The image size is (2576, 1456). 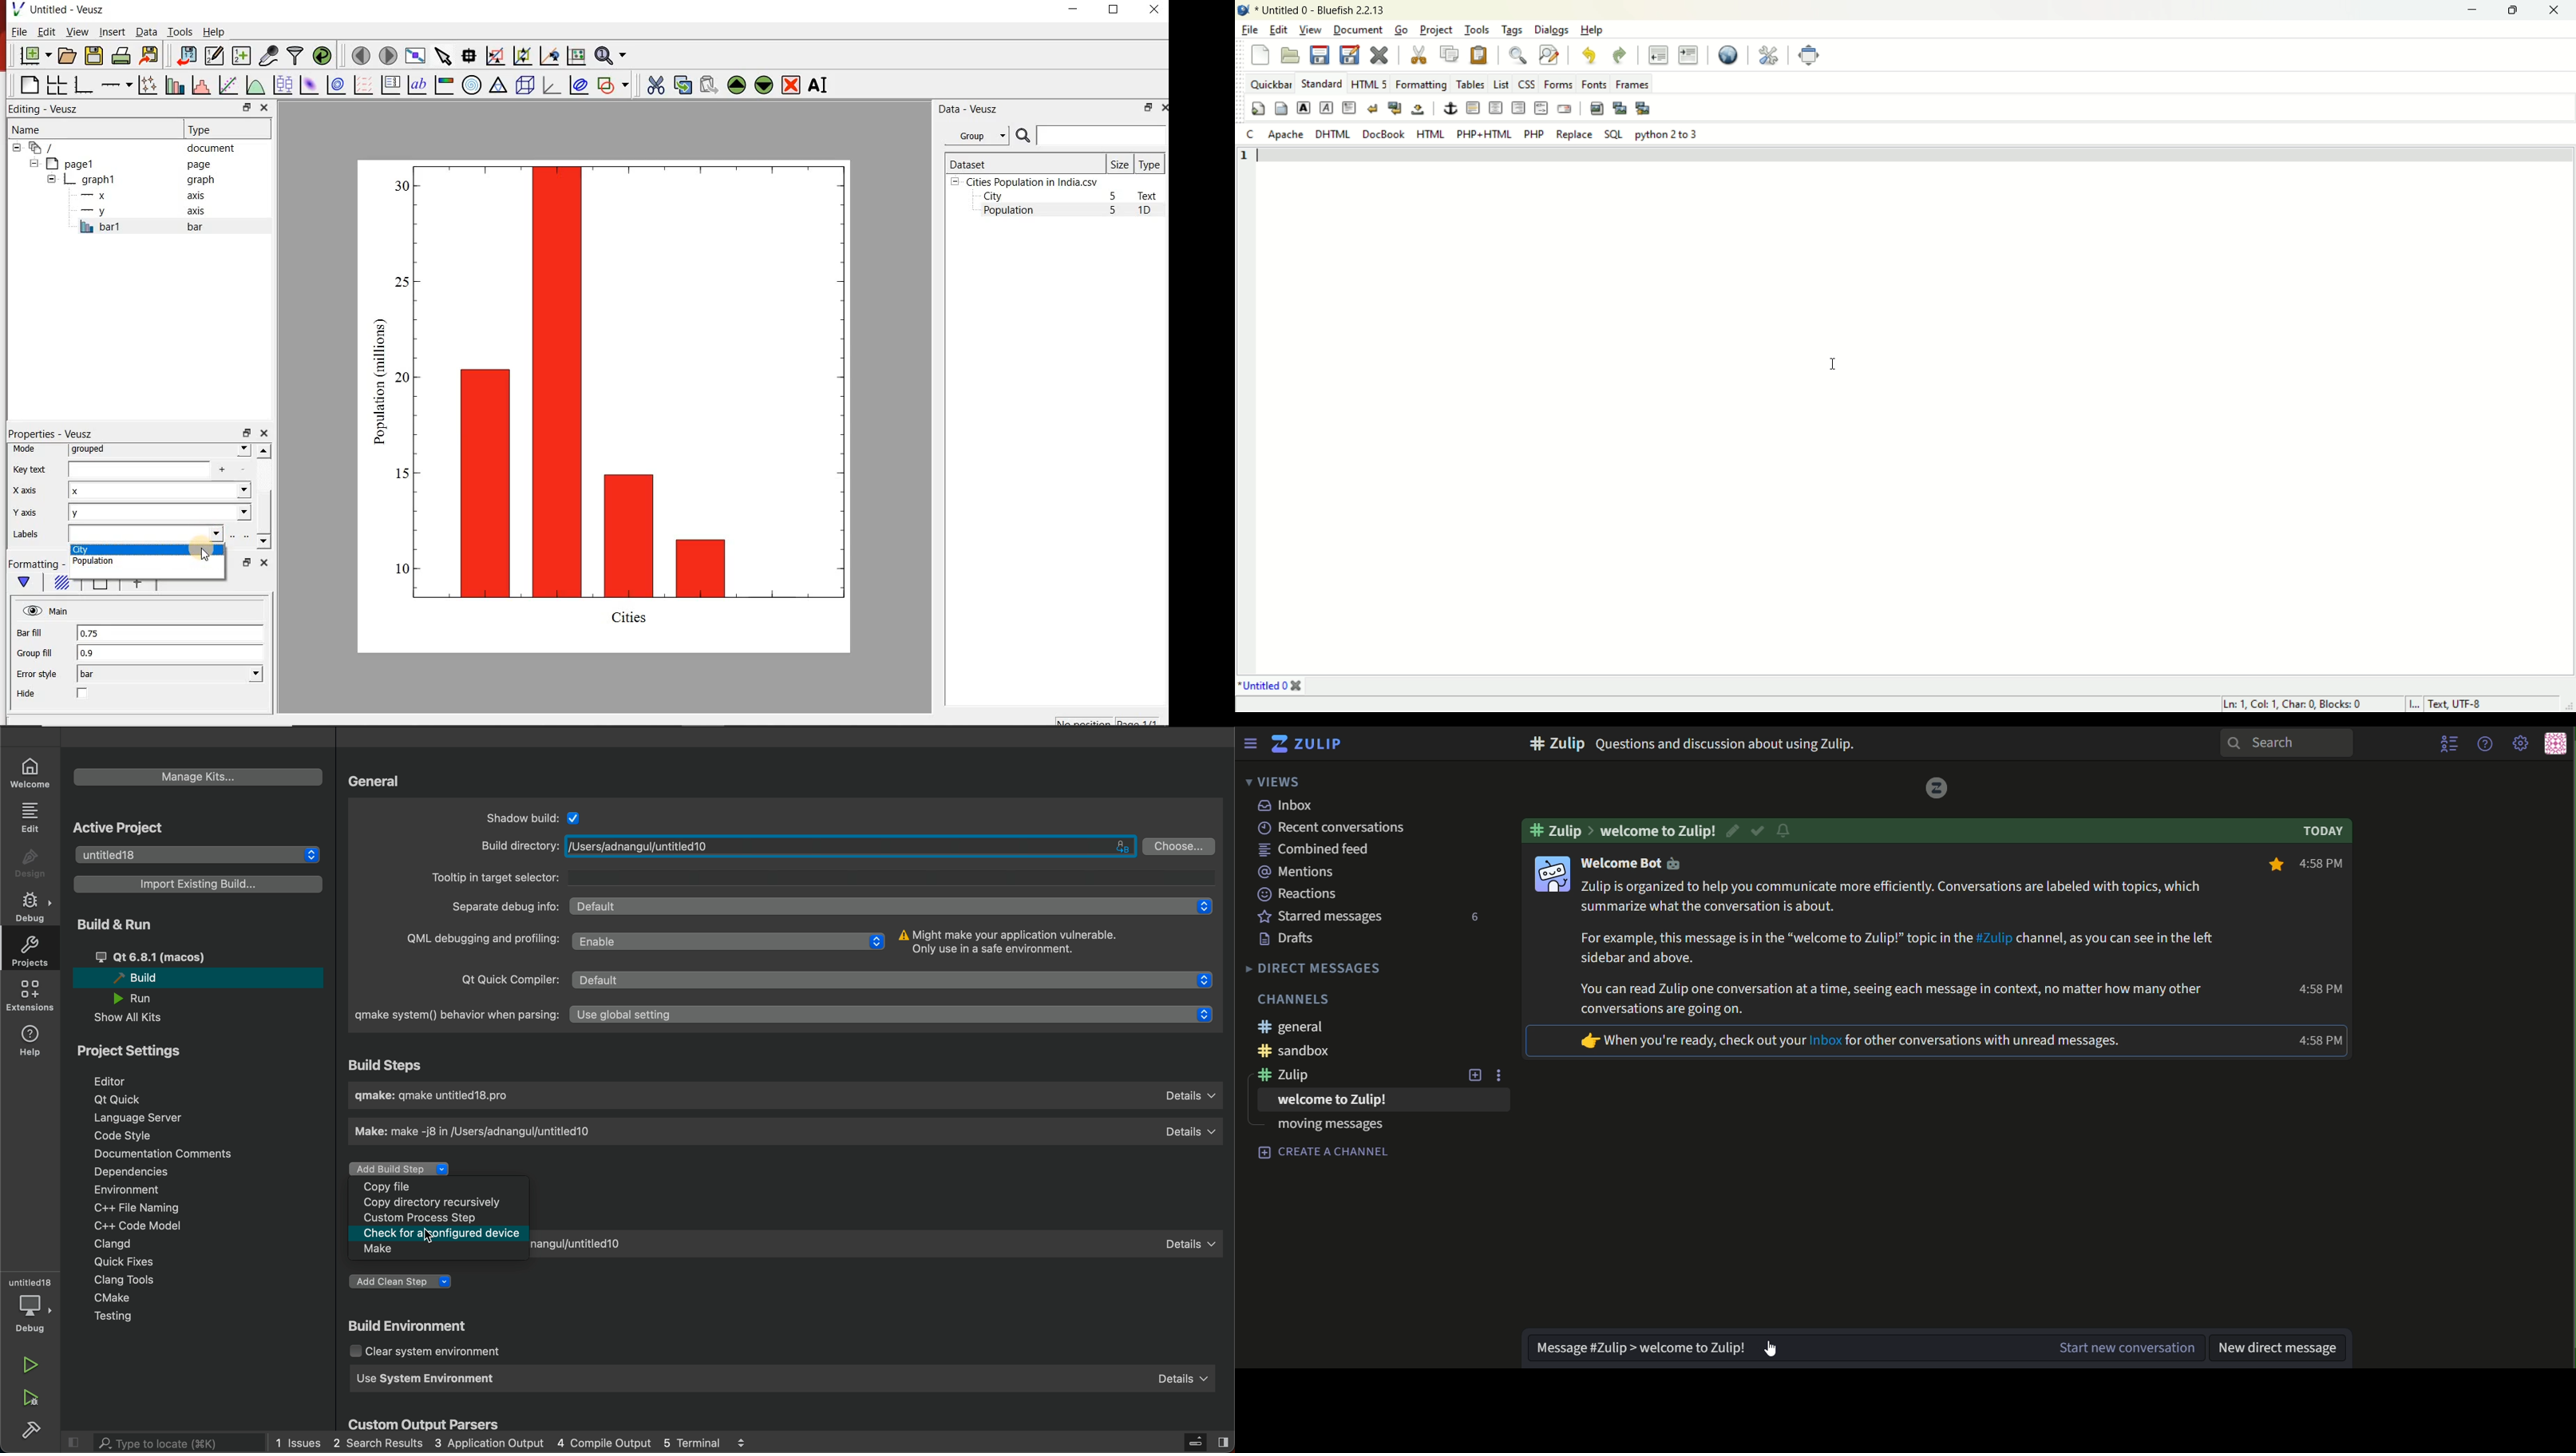 What do you see at coordinates (1501, 84) in the screenshot?
I see `list` at bounding box center [1501, 84].